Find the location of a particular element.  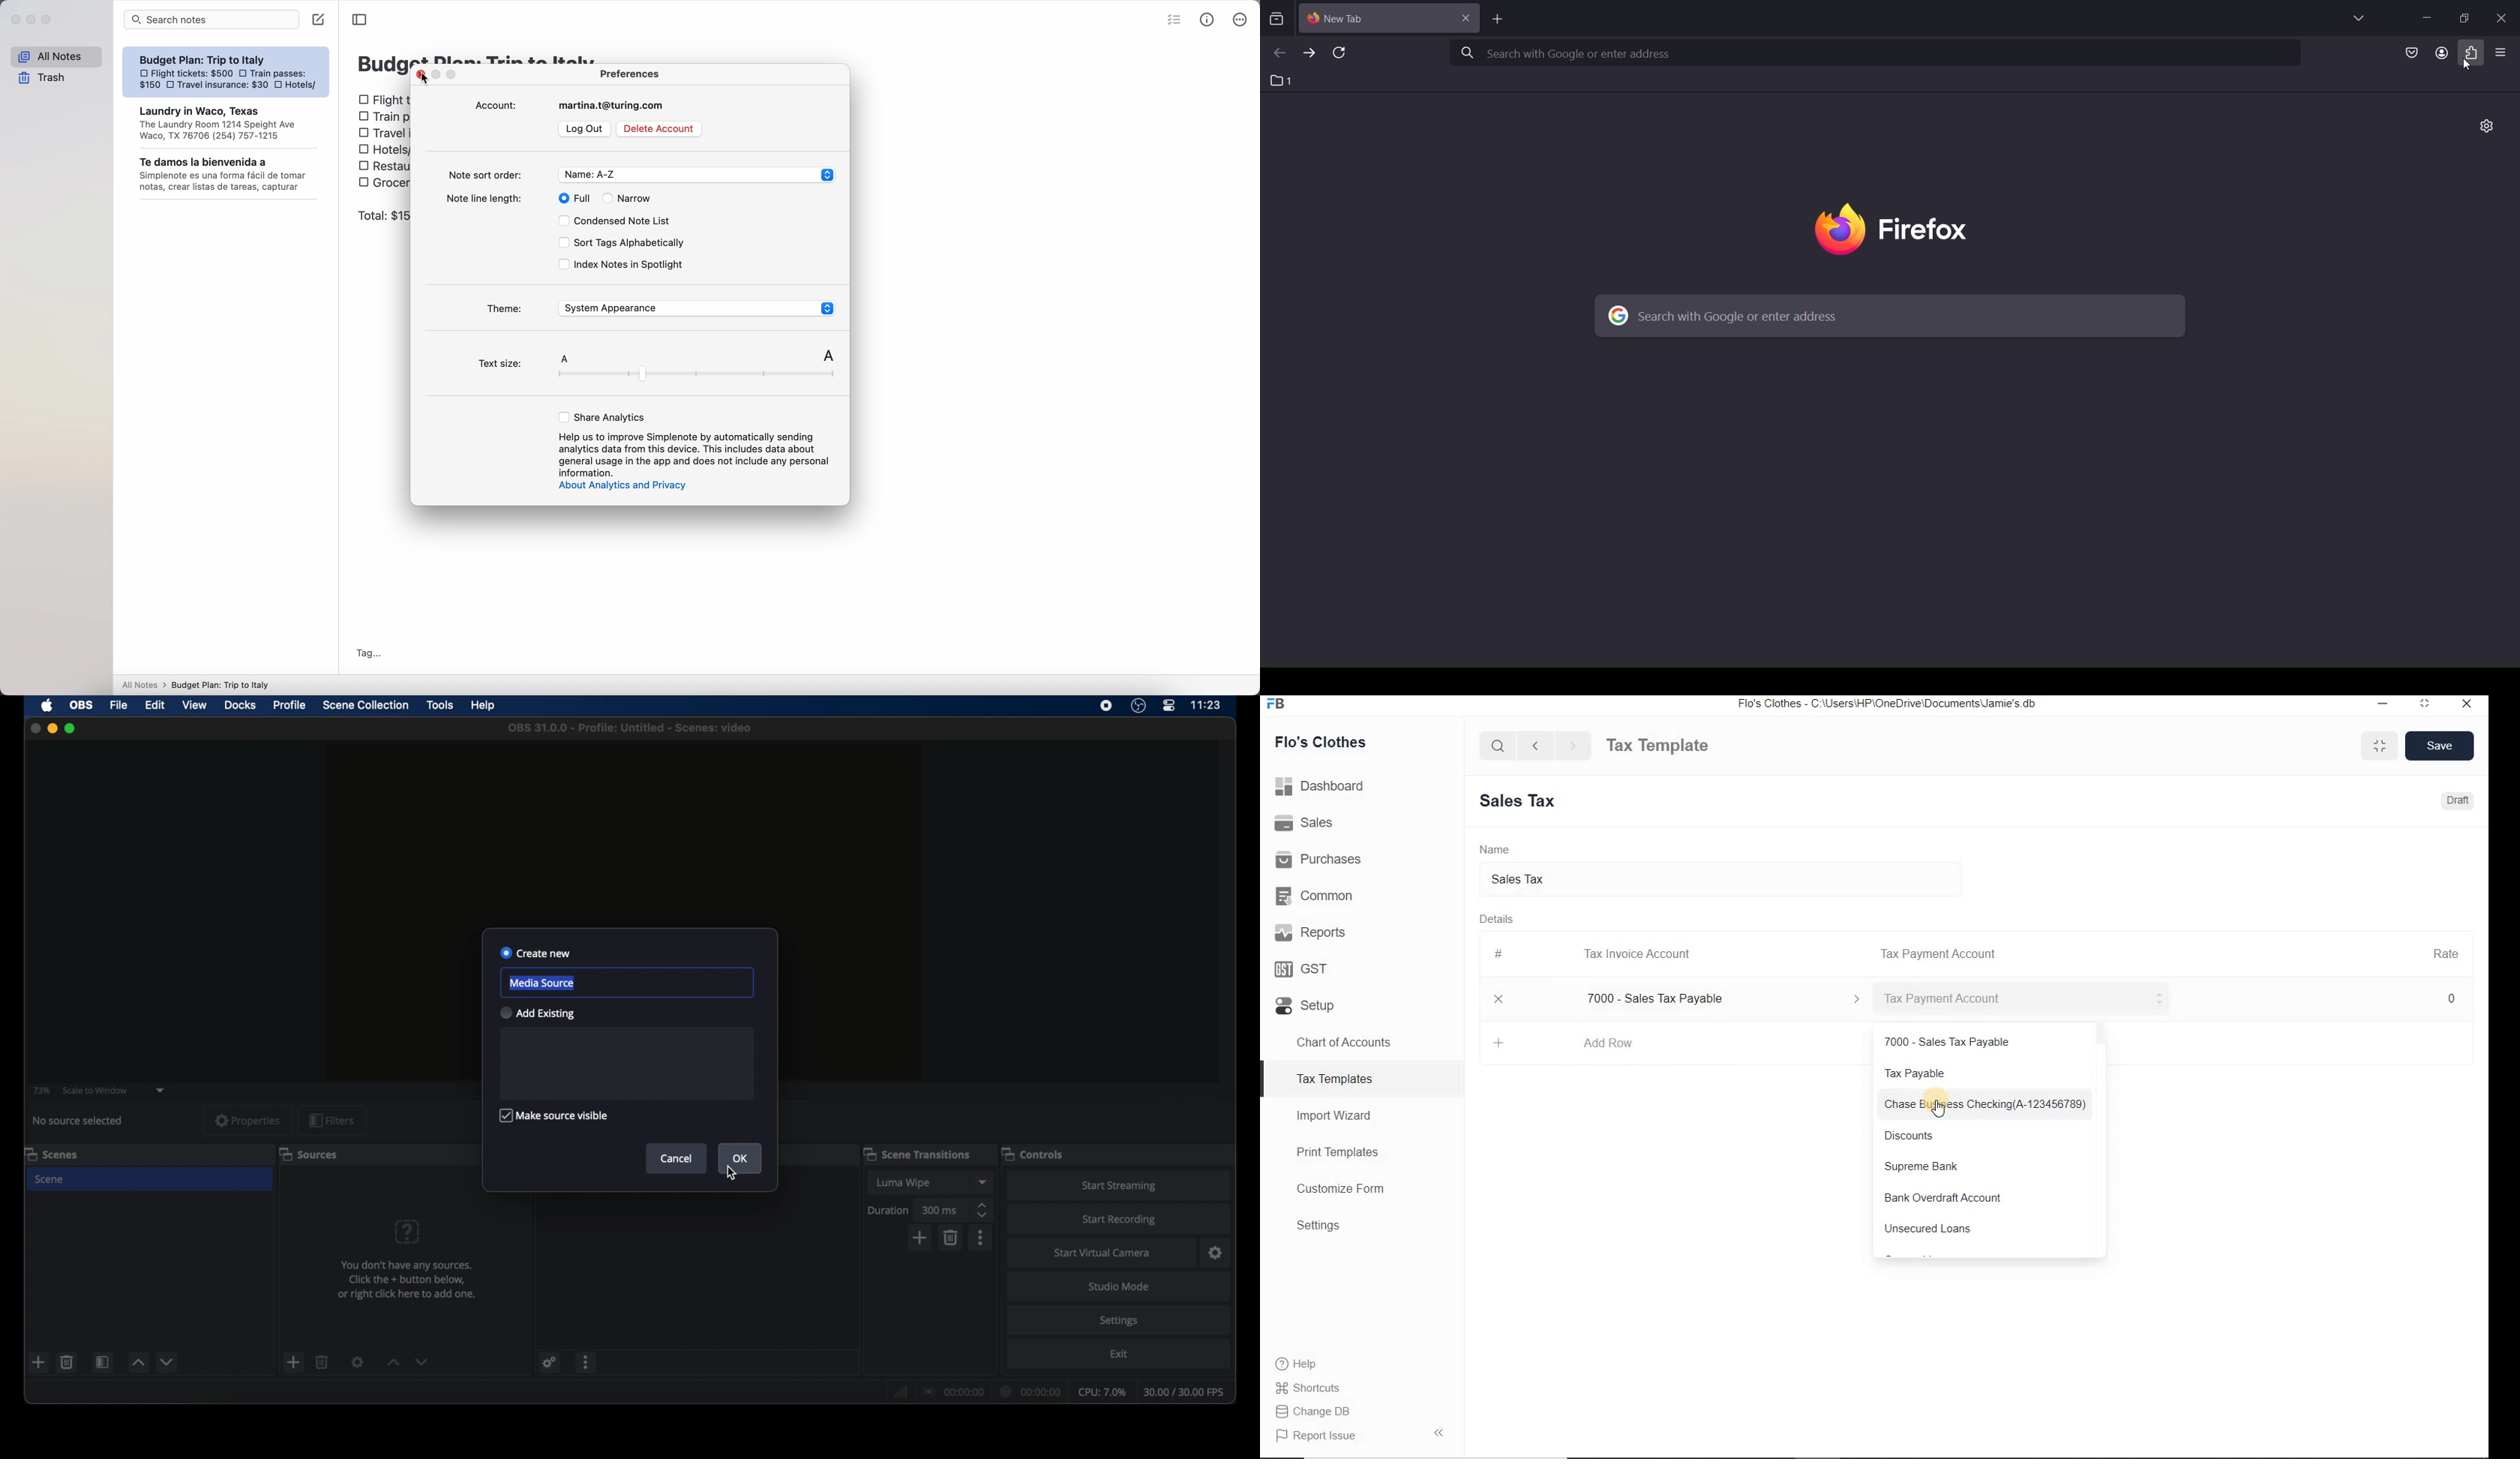

scene is located at coordinates (49, 1180).